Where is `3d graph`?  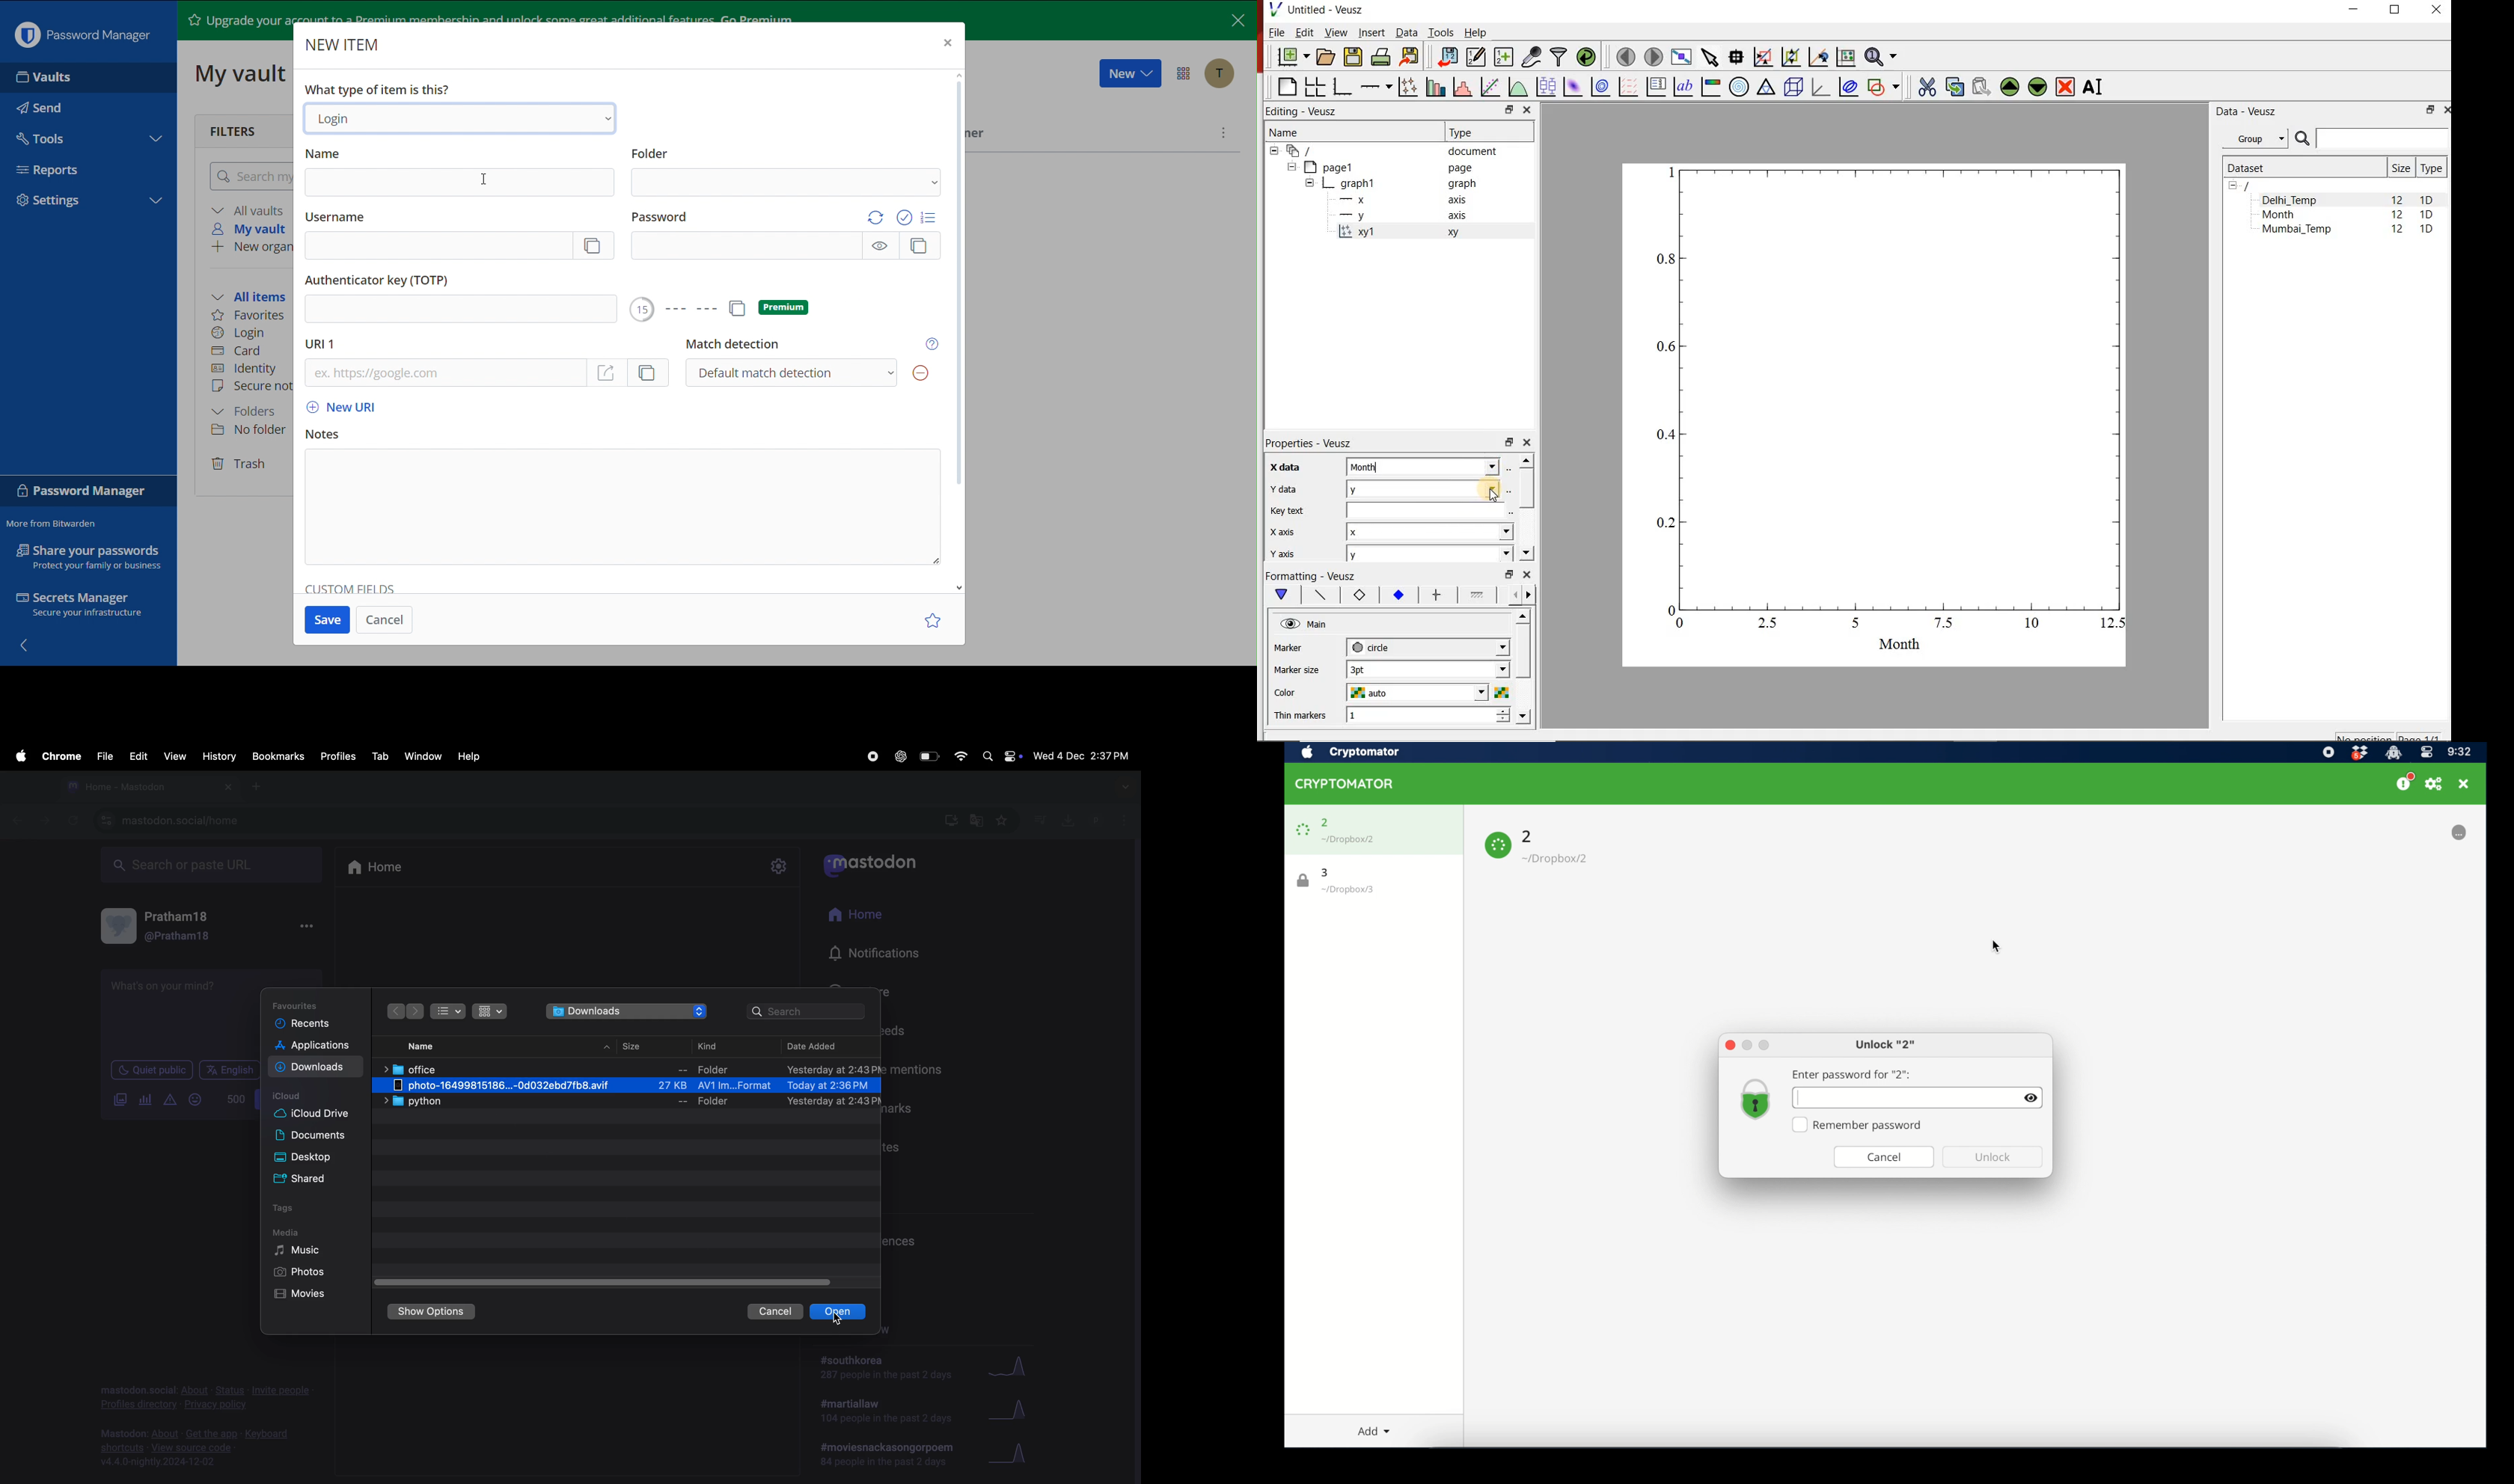 3d graph is located at coordinates (1819, 87).